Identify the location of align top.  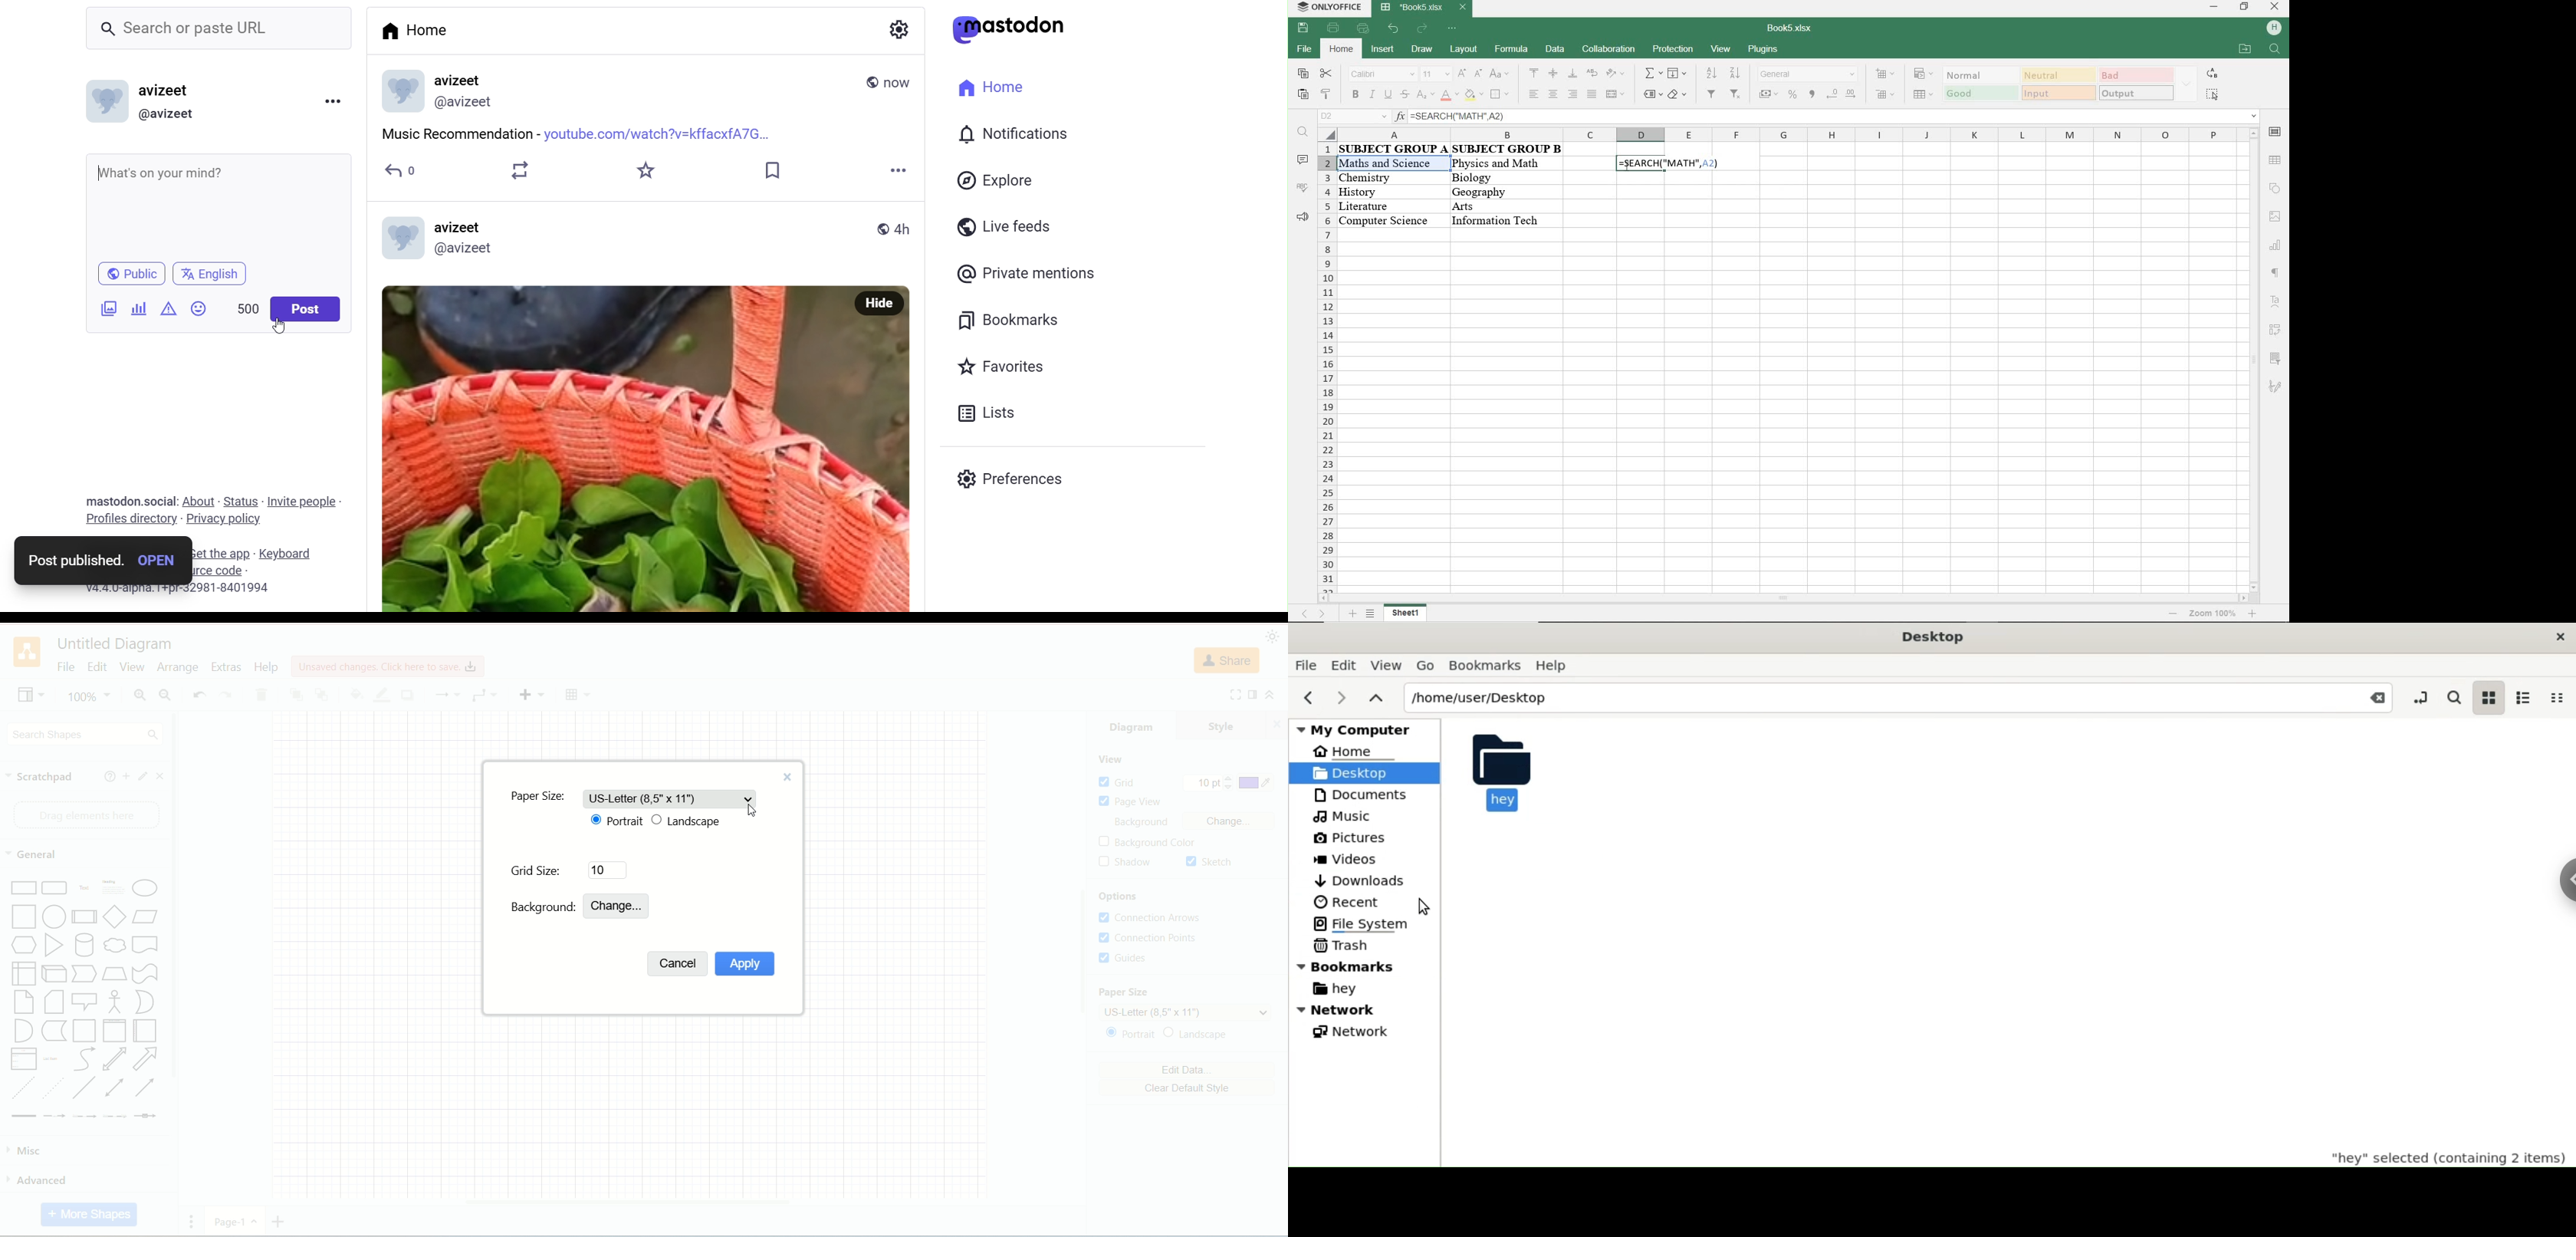
(1534, 73).